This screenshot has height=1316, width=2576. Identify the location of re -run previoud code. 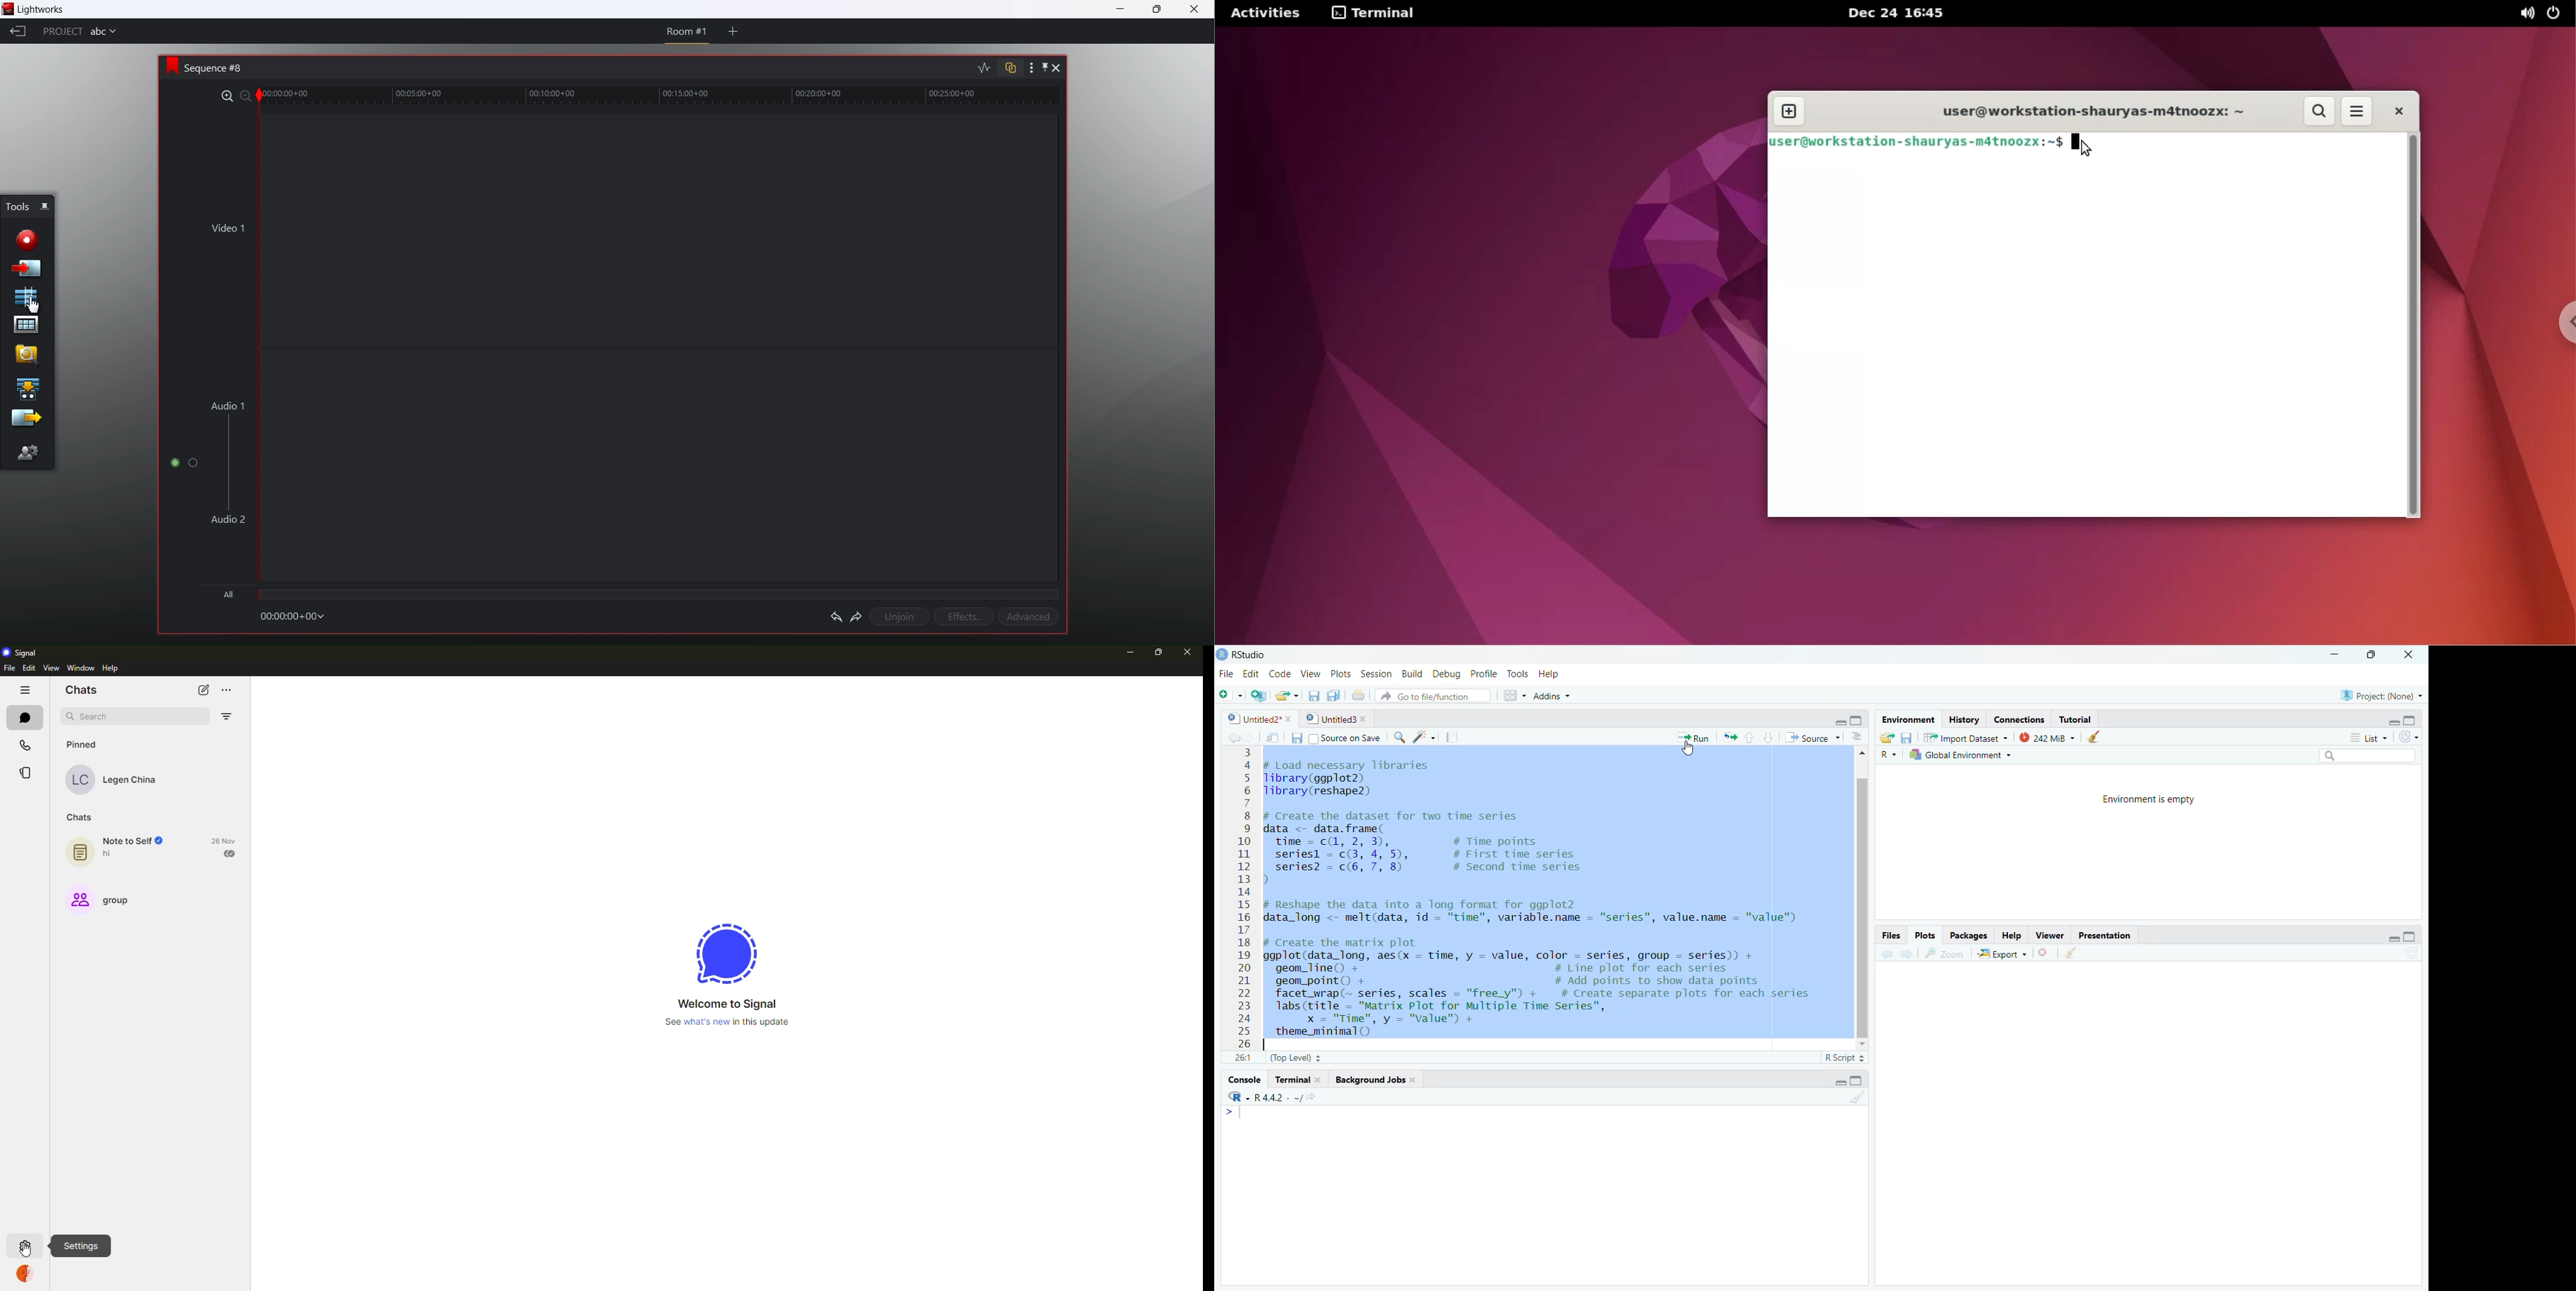
(1730, 737).